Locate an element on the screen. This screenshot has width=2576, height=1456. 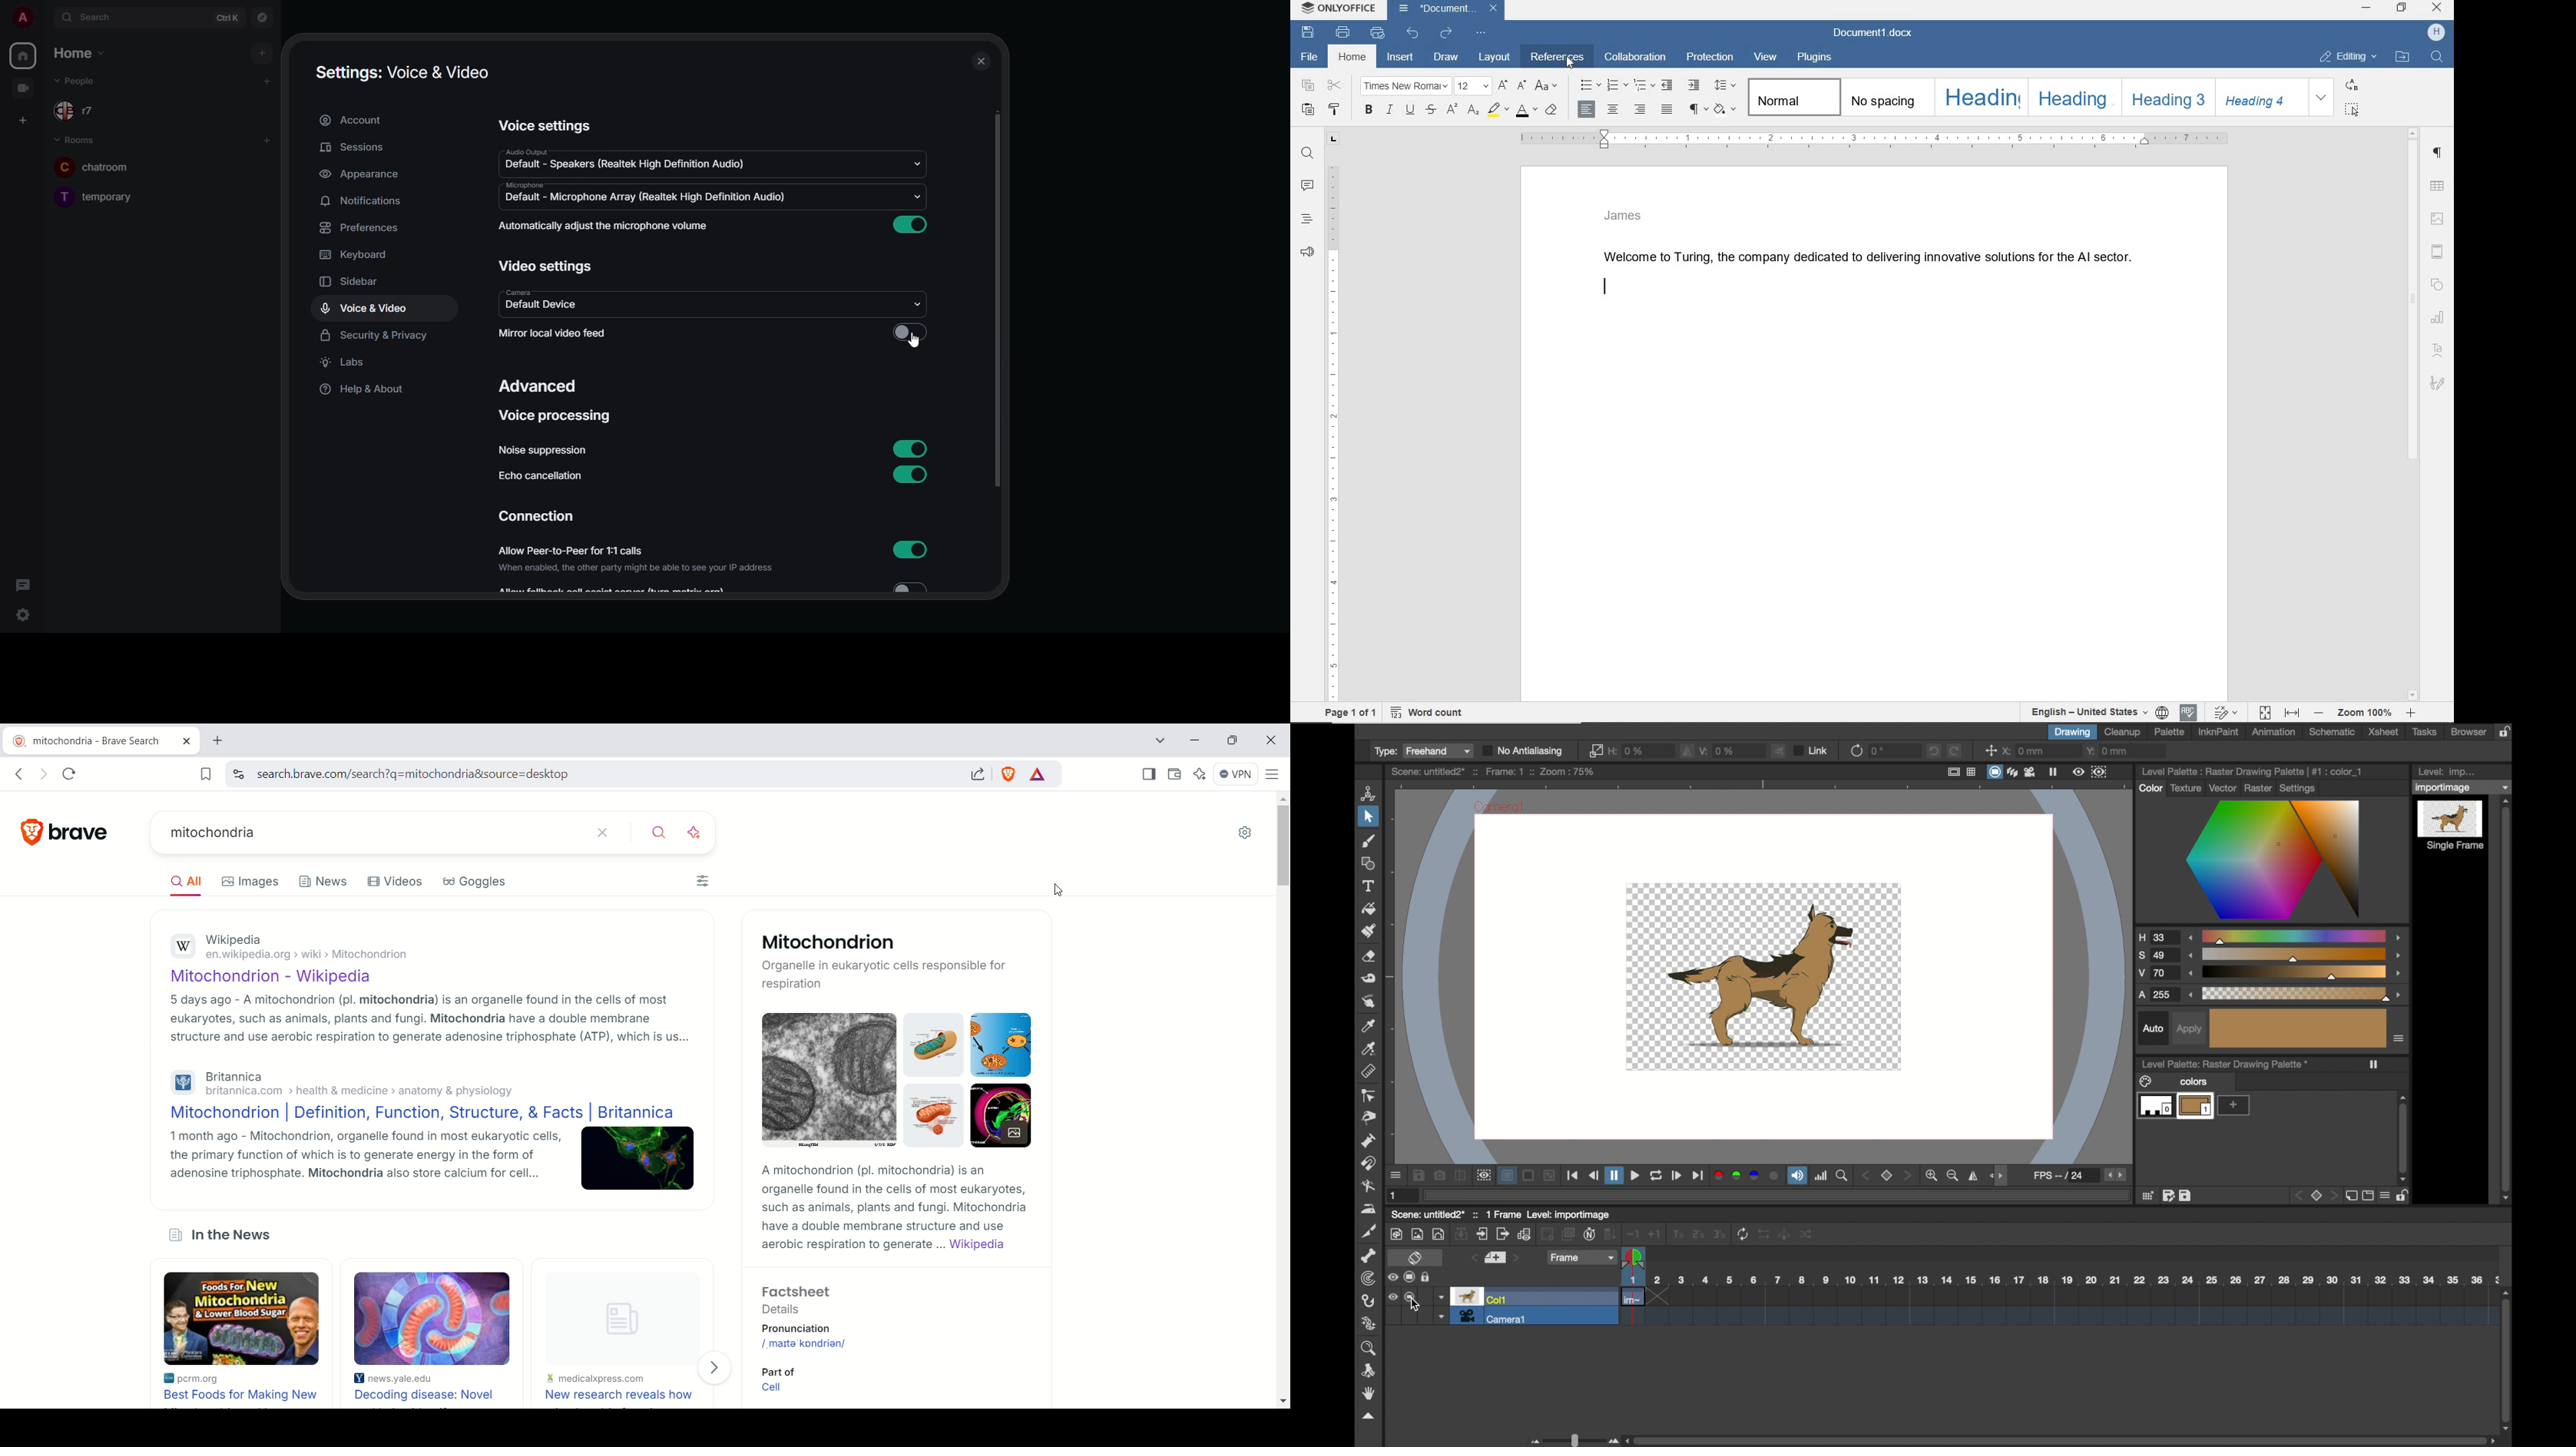
scroll box is located at coordinates (2061, 1440).